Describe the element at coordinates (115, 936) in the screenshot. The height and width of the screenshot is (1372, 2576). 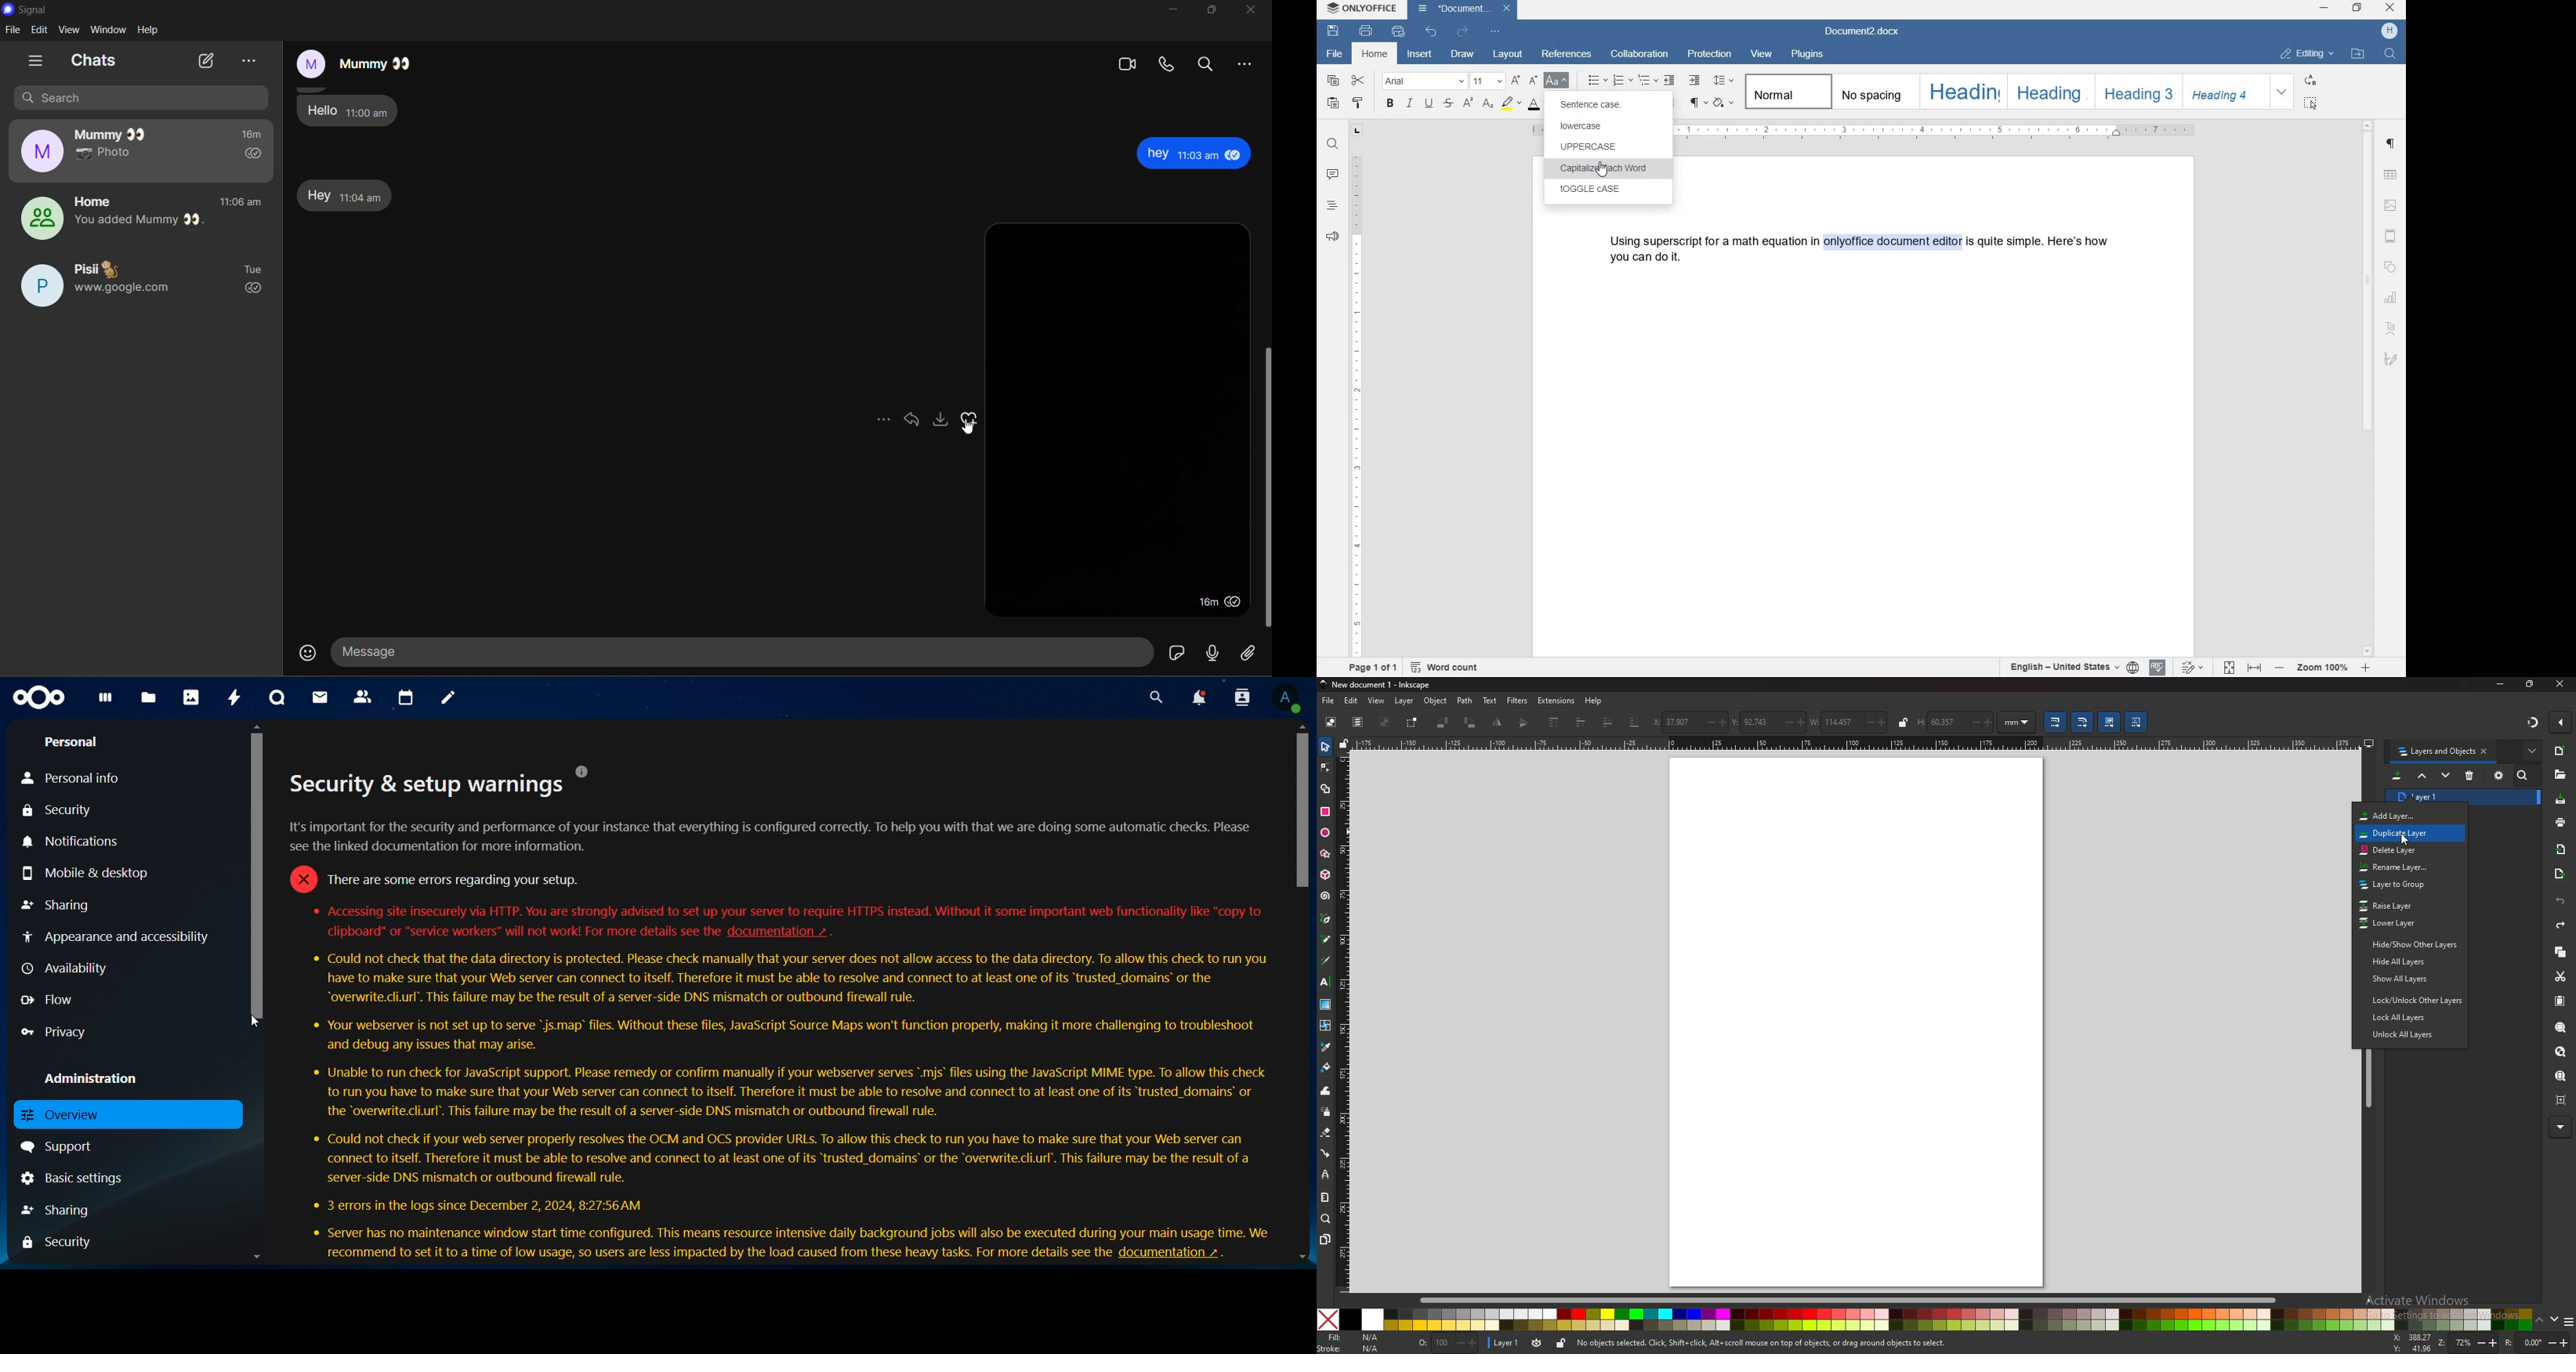
I see `appearance and accessibility` at that location.